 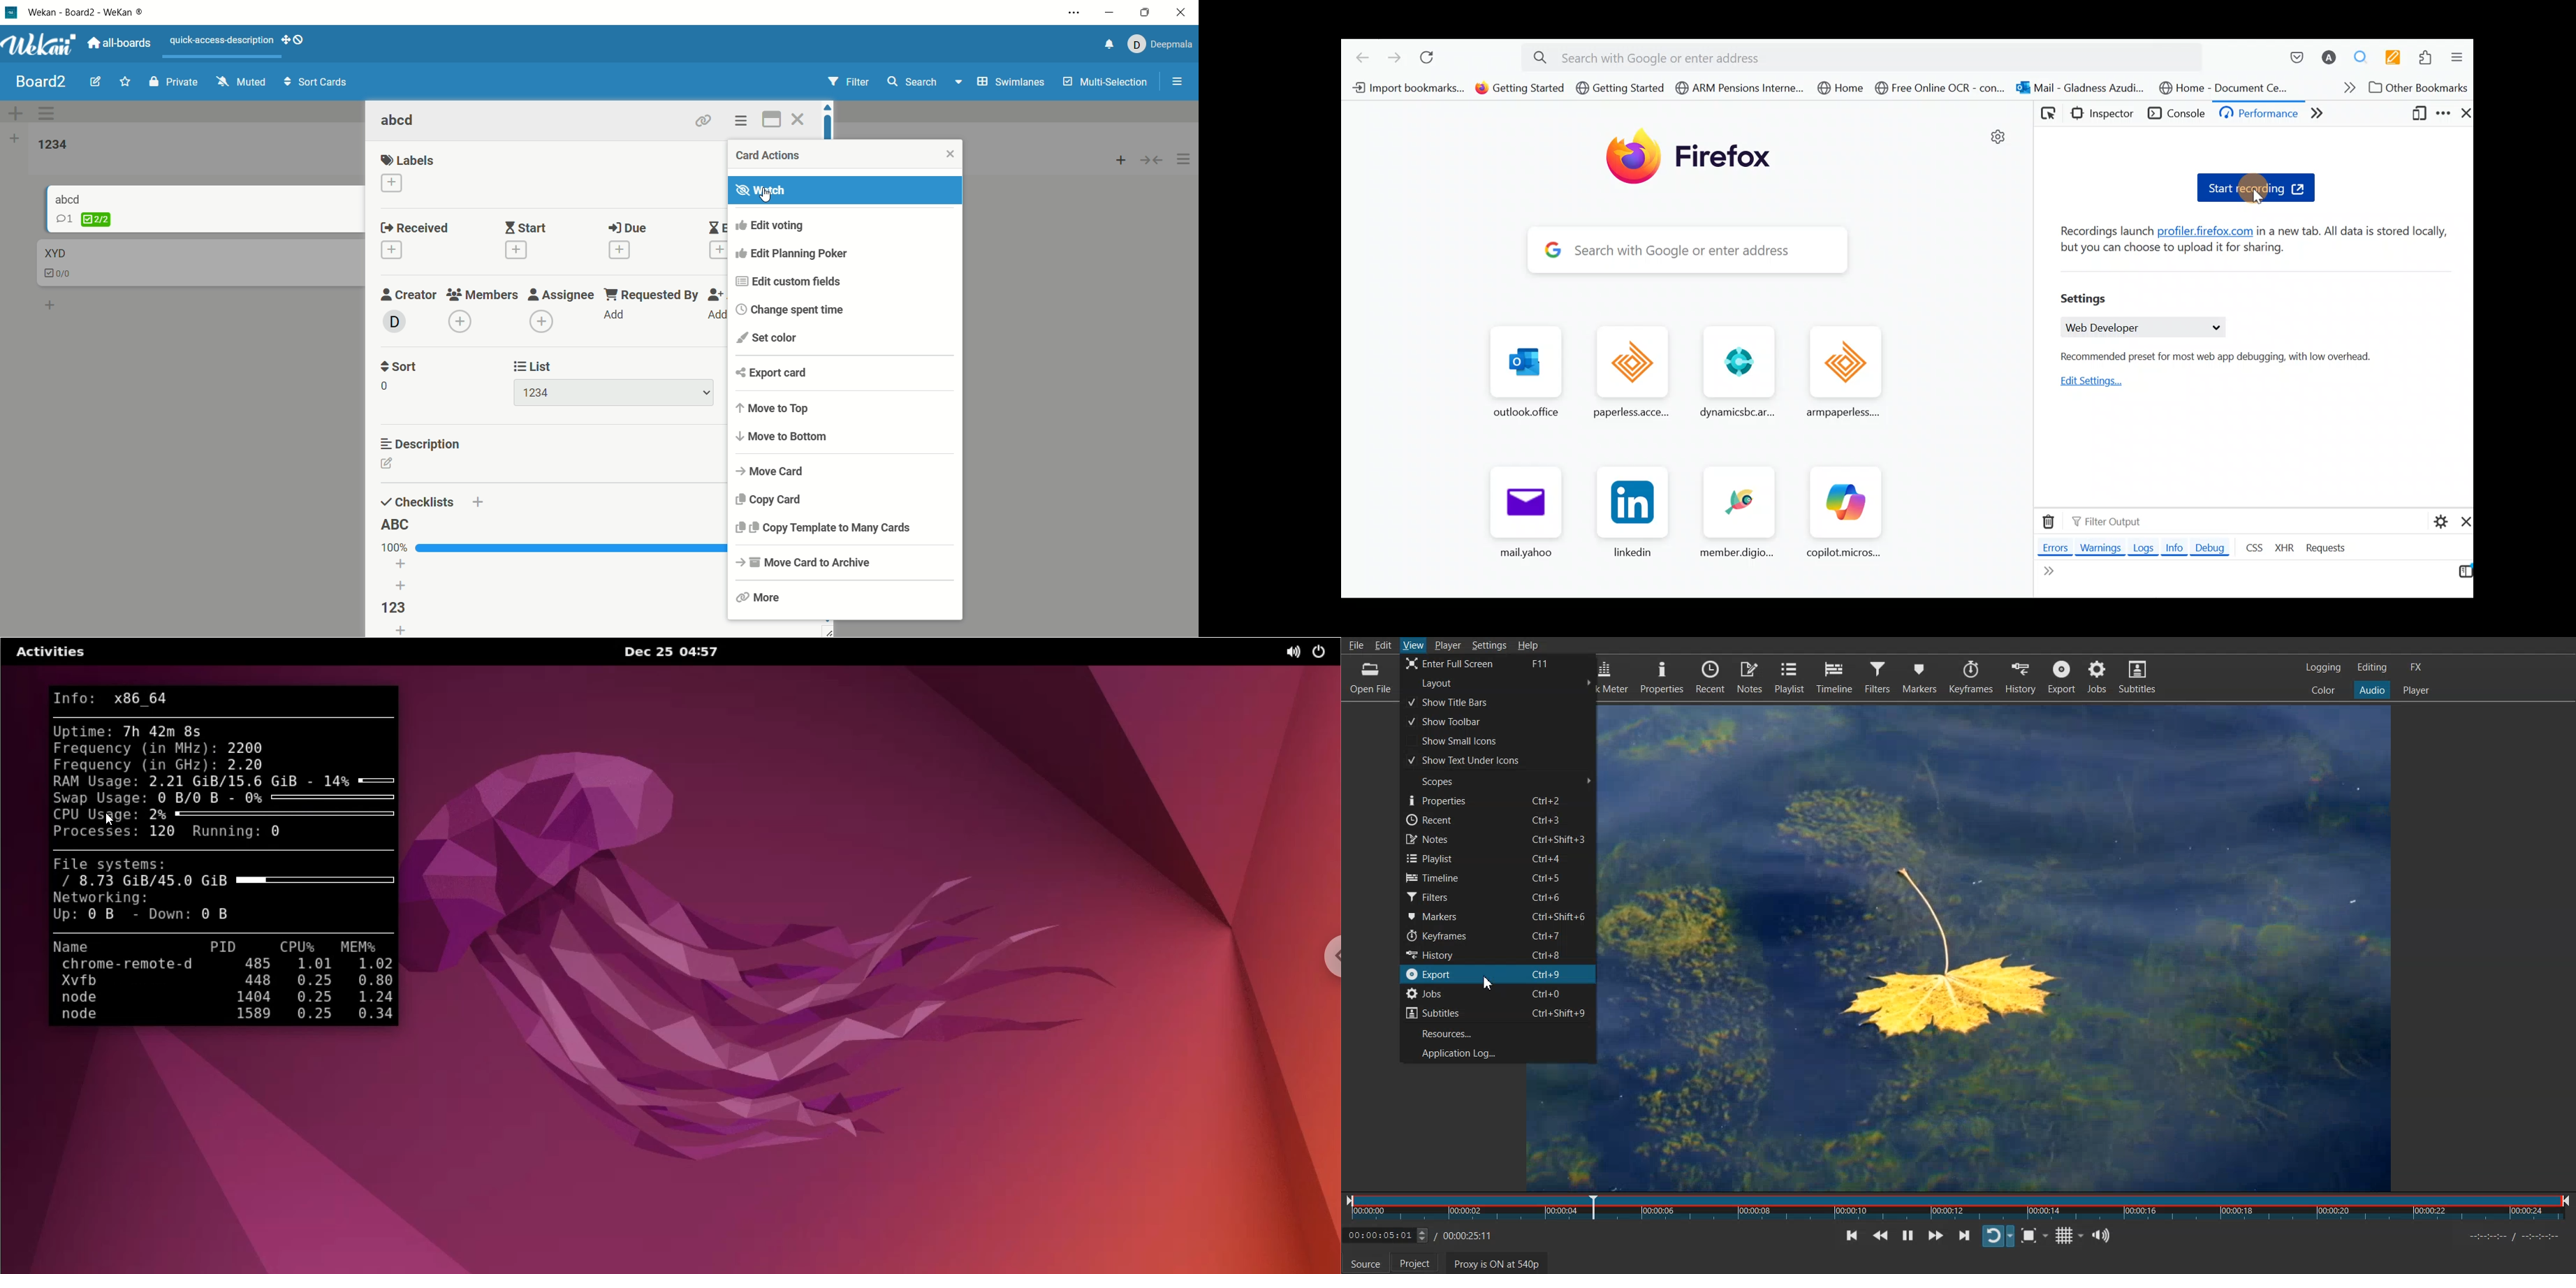 What do you see at coordinates (1684, 441) in the screenshot?
I see `Frequently browsed pages` at bounding box center [1684, 441].